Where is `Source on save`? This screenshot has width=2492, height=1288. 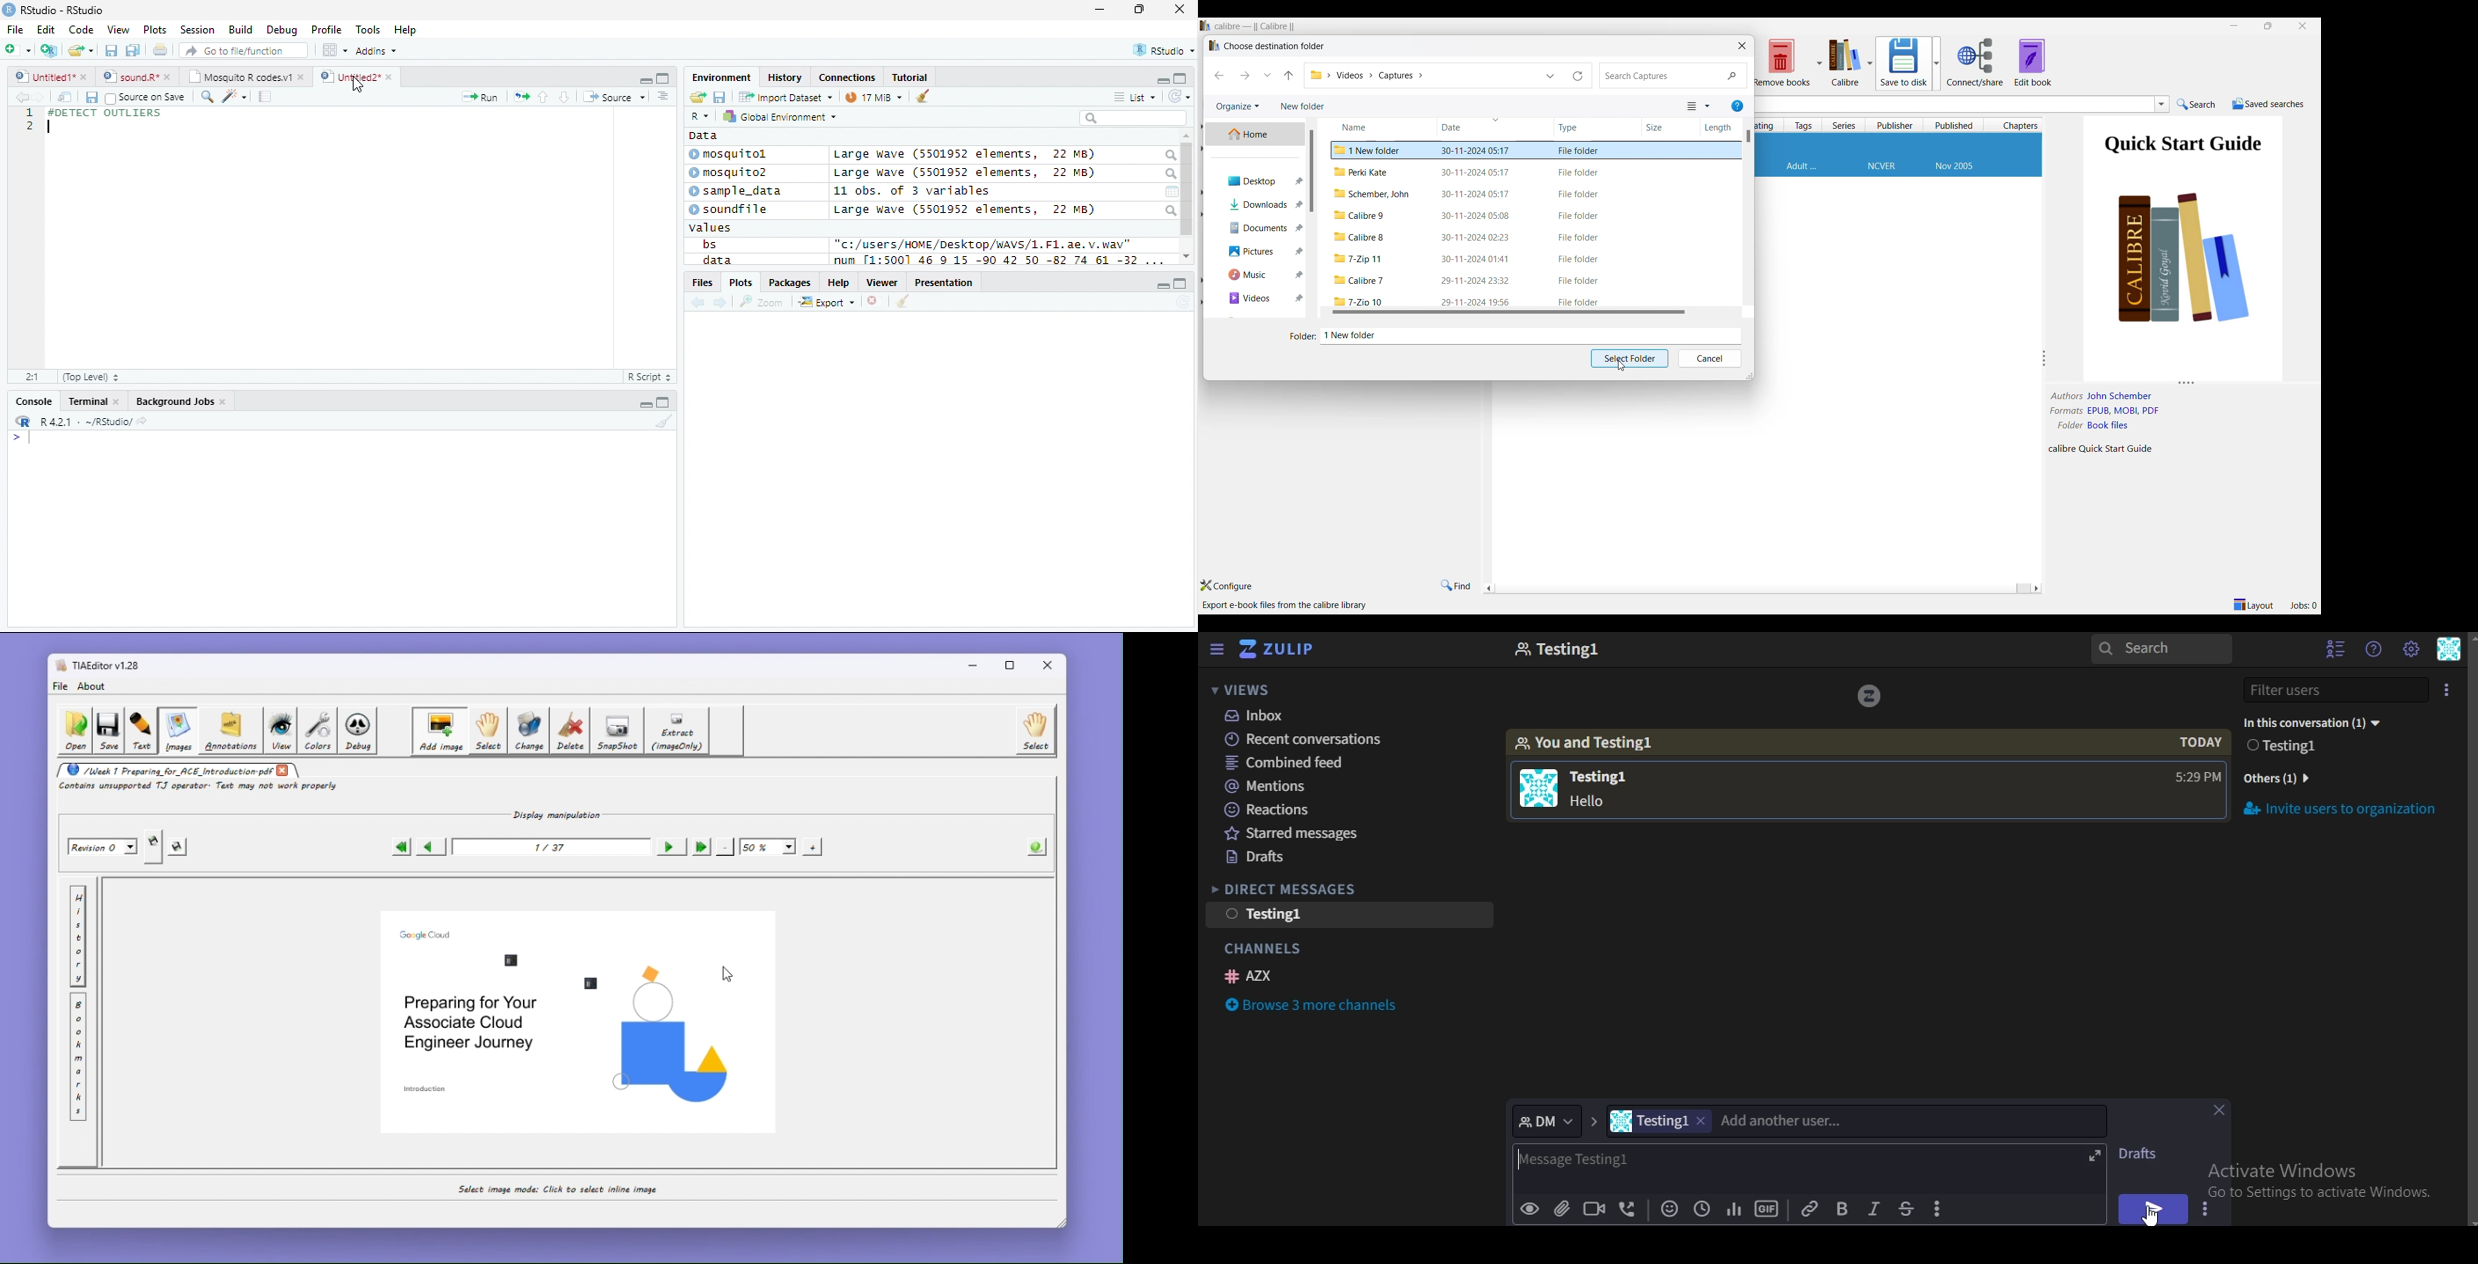 Source on save is located at coordinates (145, 99).